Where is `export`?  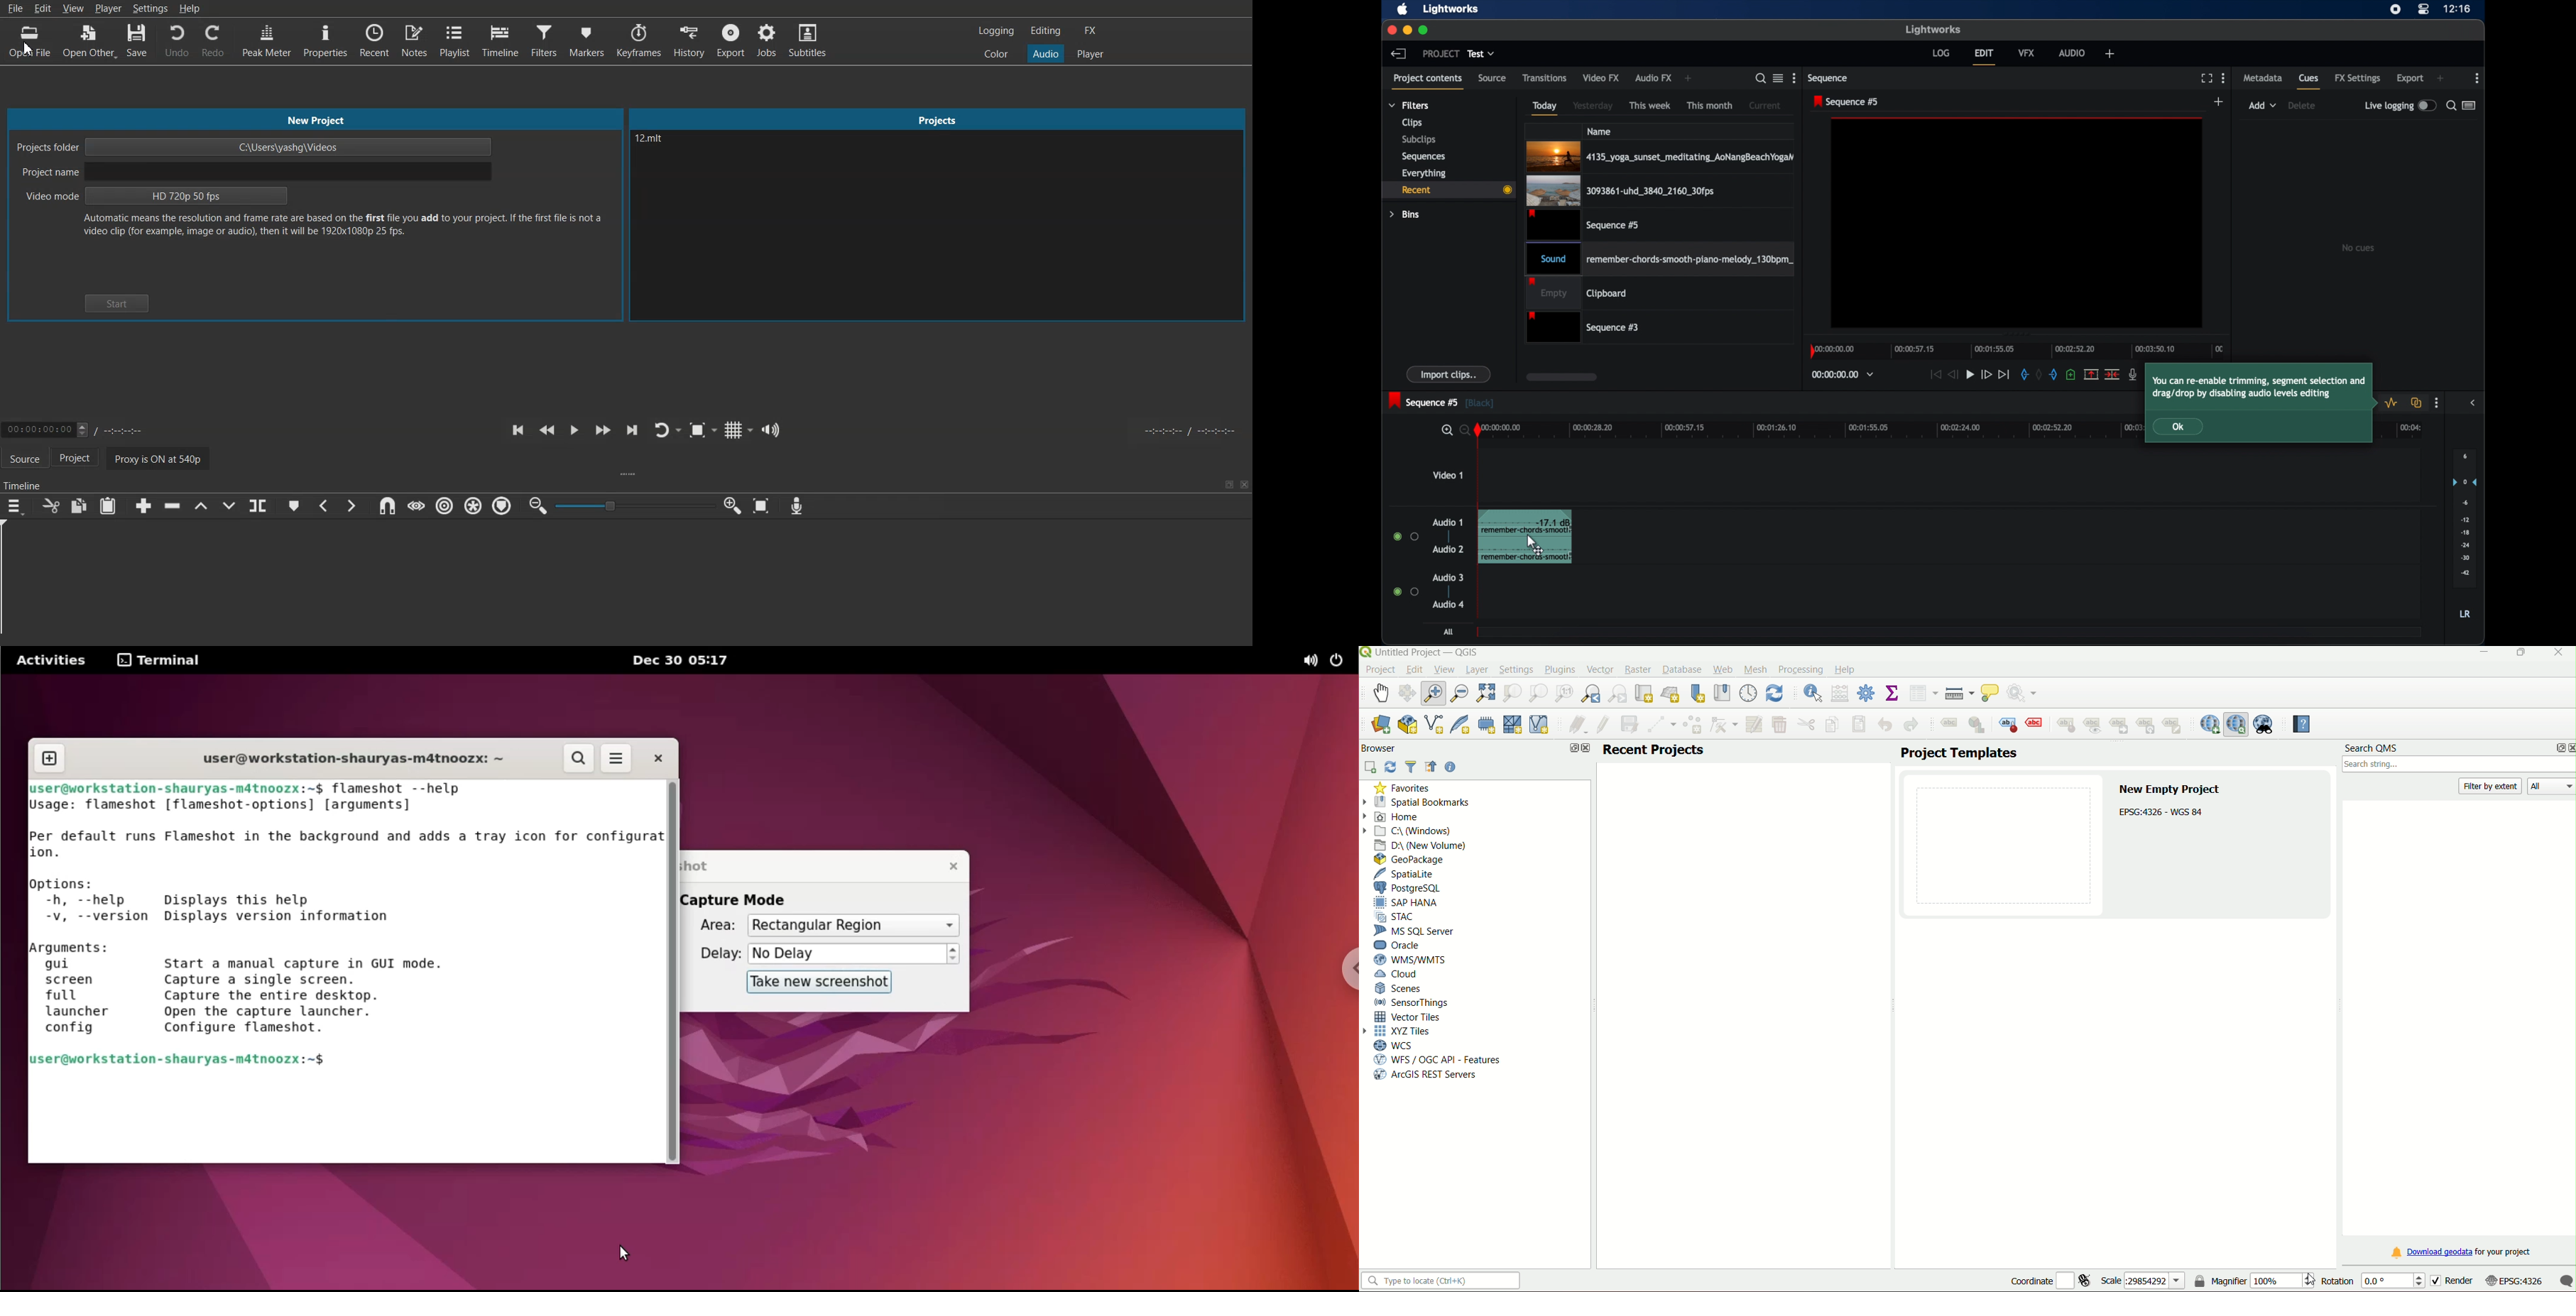
export is located at coordinates (2411, 78).